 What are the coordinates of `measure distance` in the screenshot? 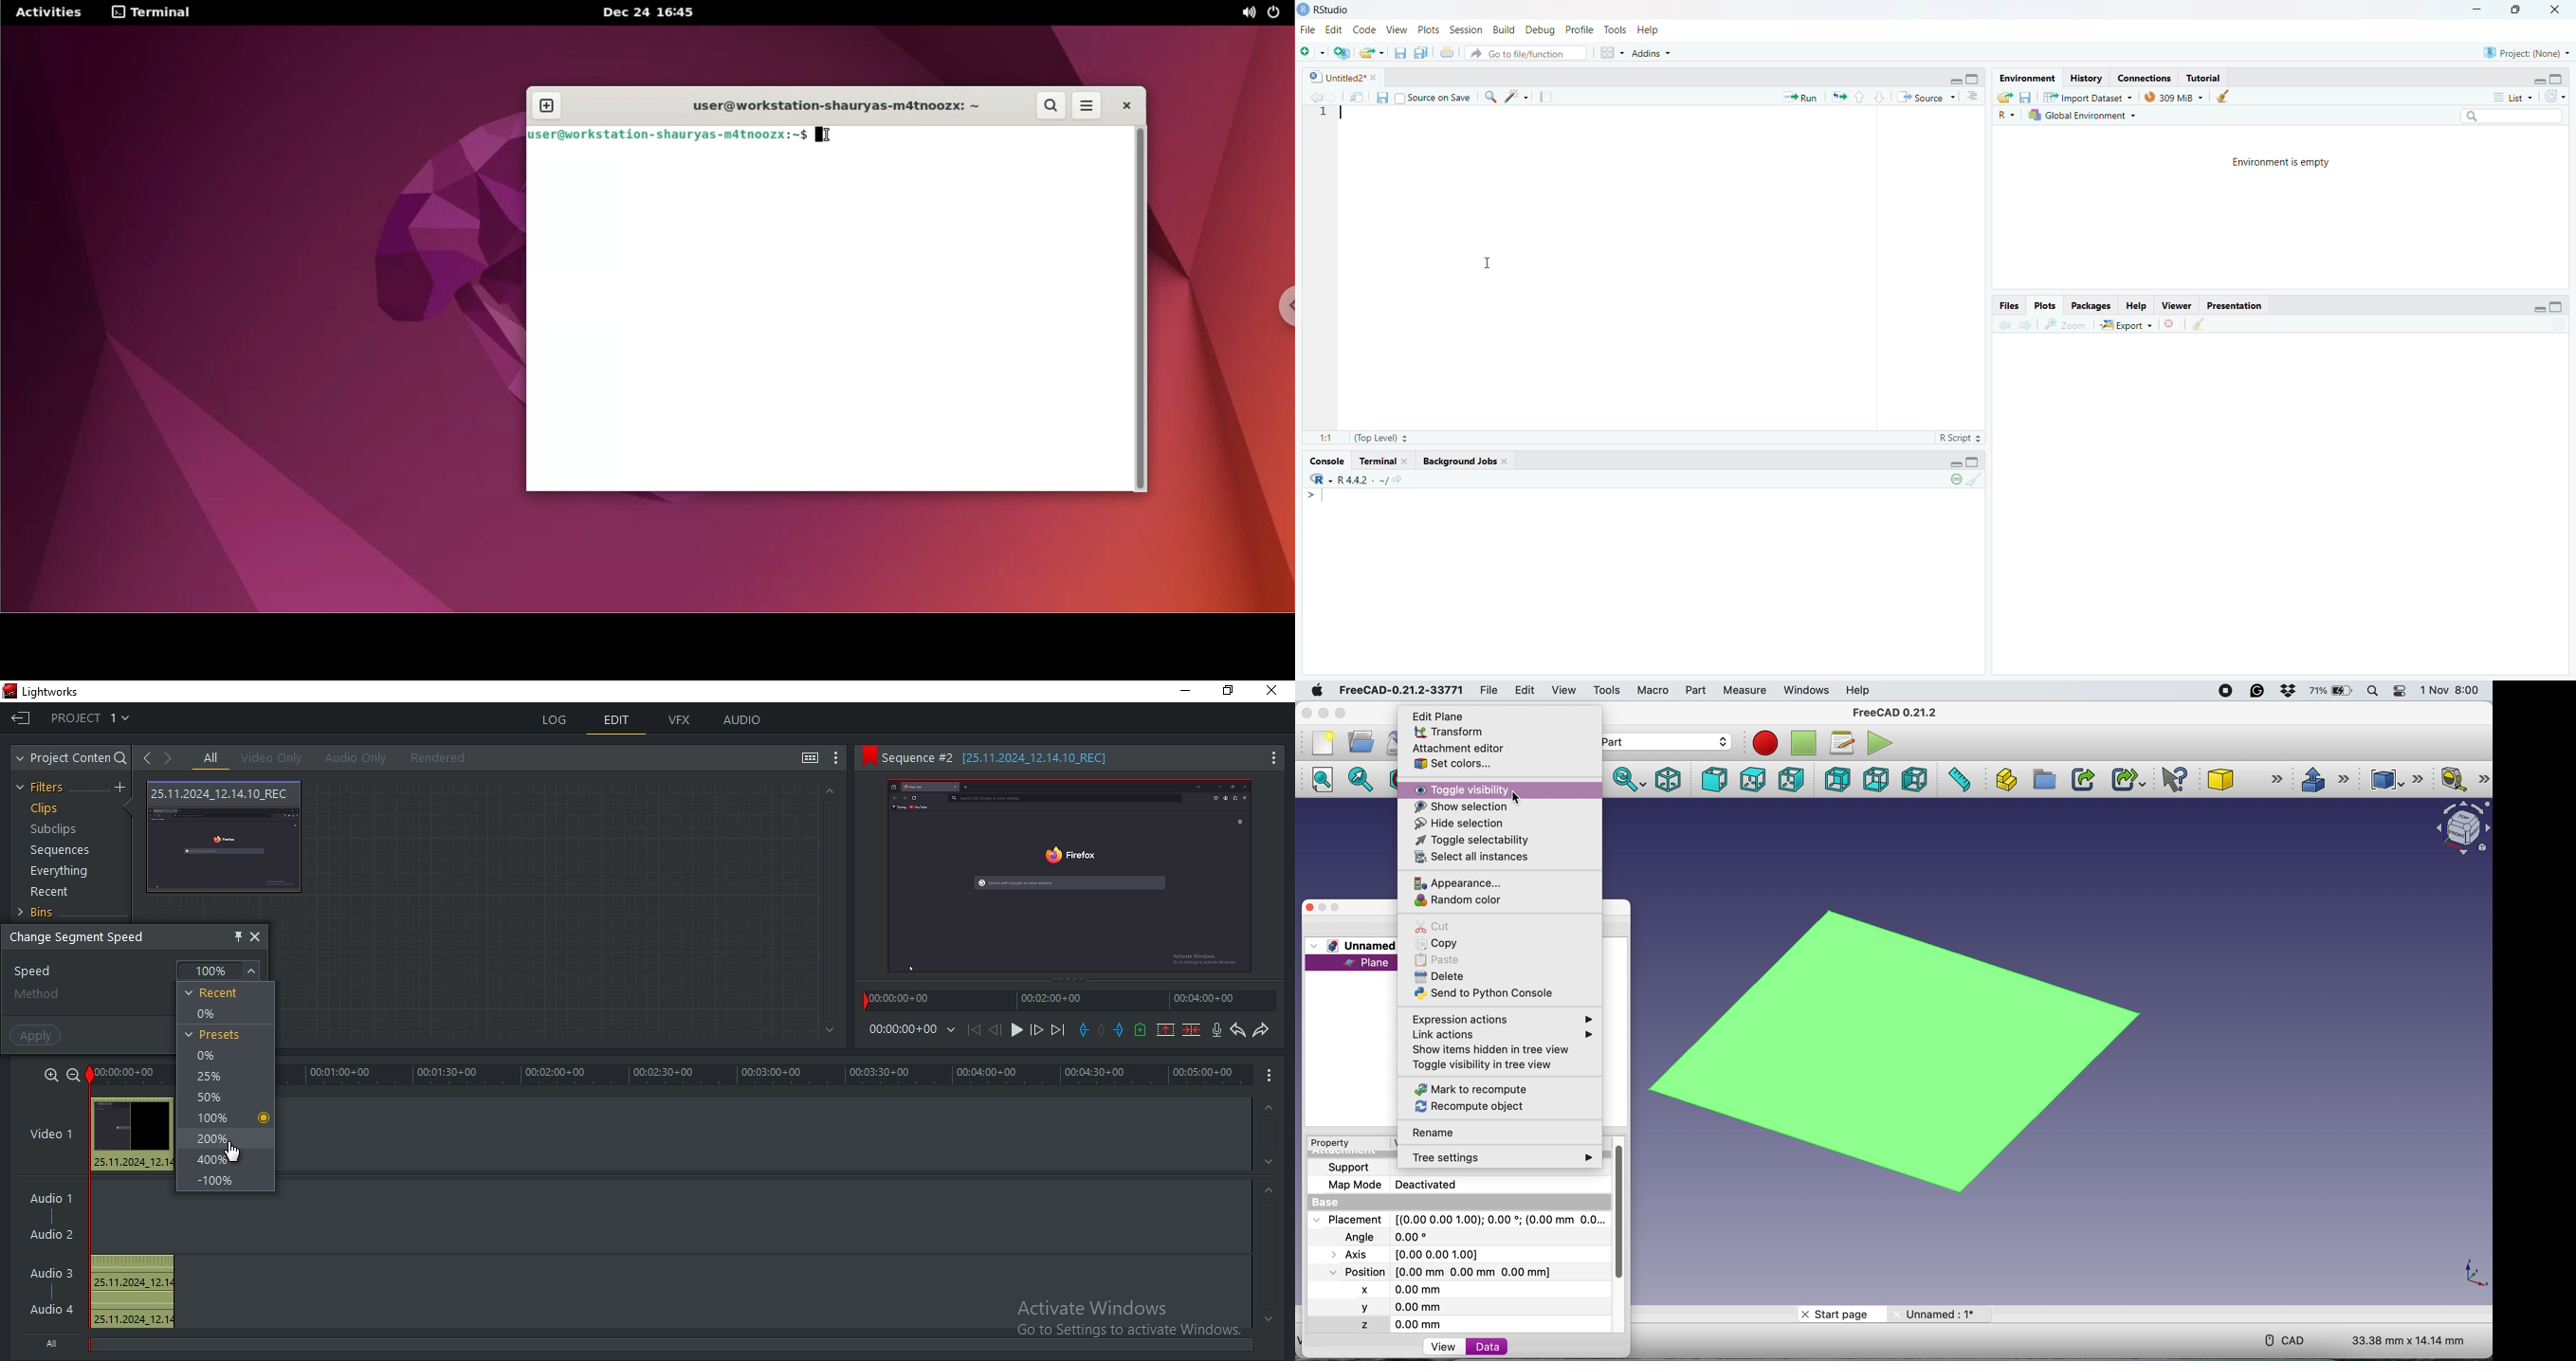 It's located at (1958, 780).